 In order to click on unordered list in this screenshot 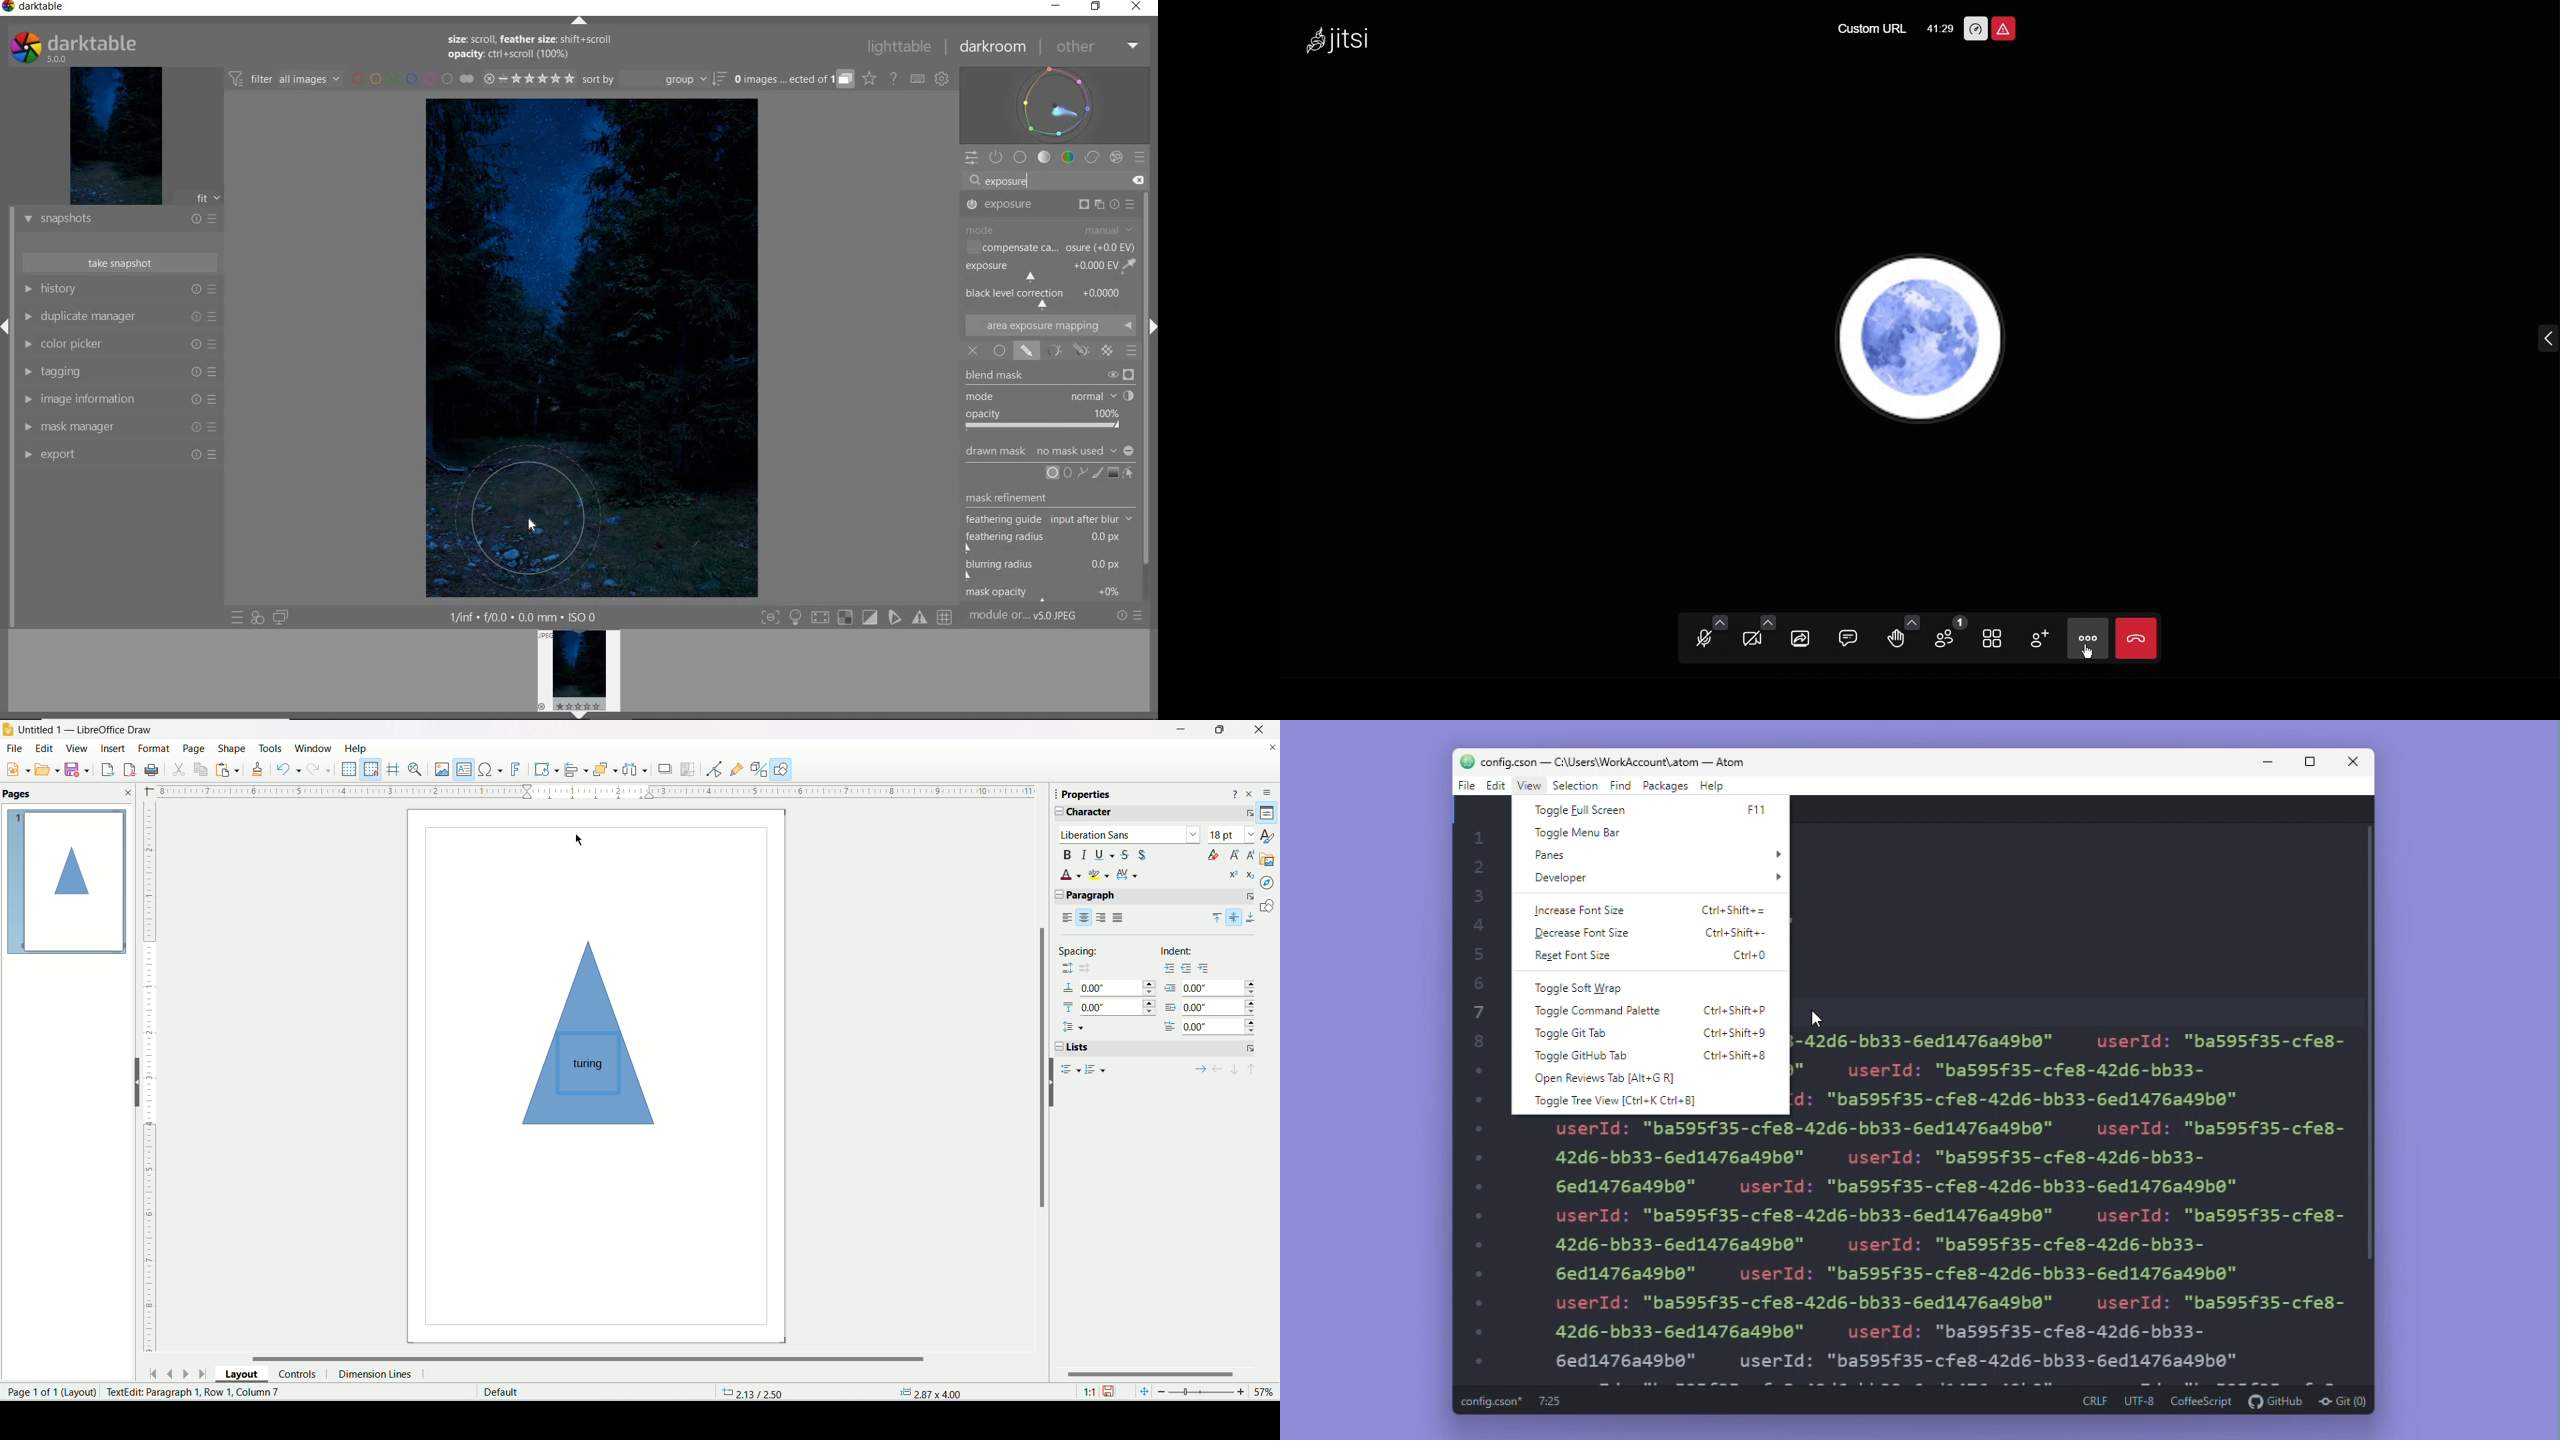, I will do `click(1072, 1072)`.